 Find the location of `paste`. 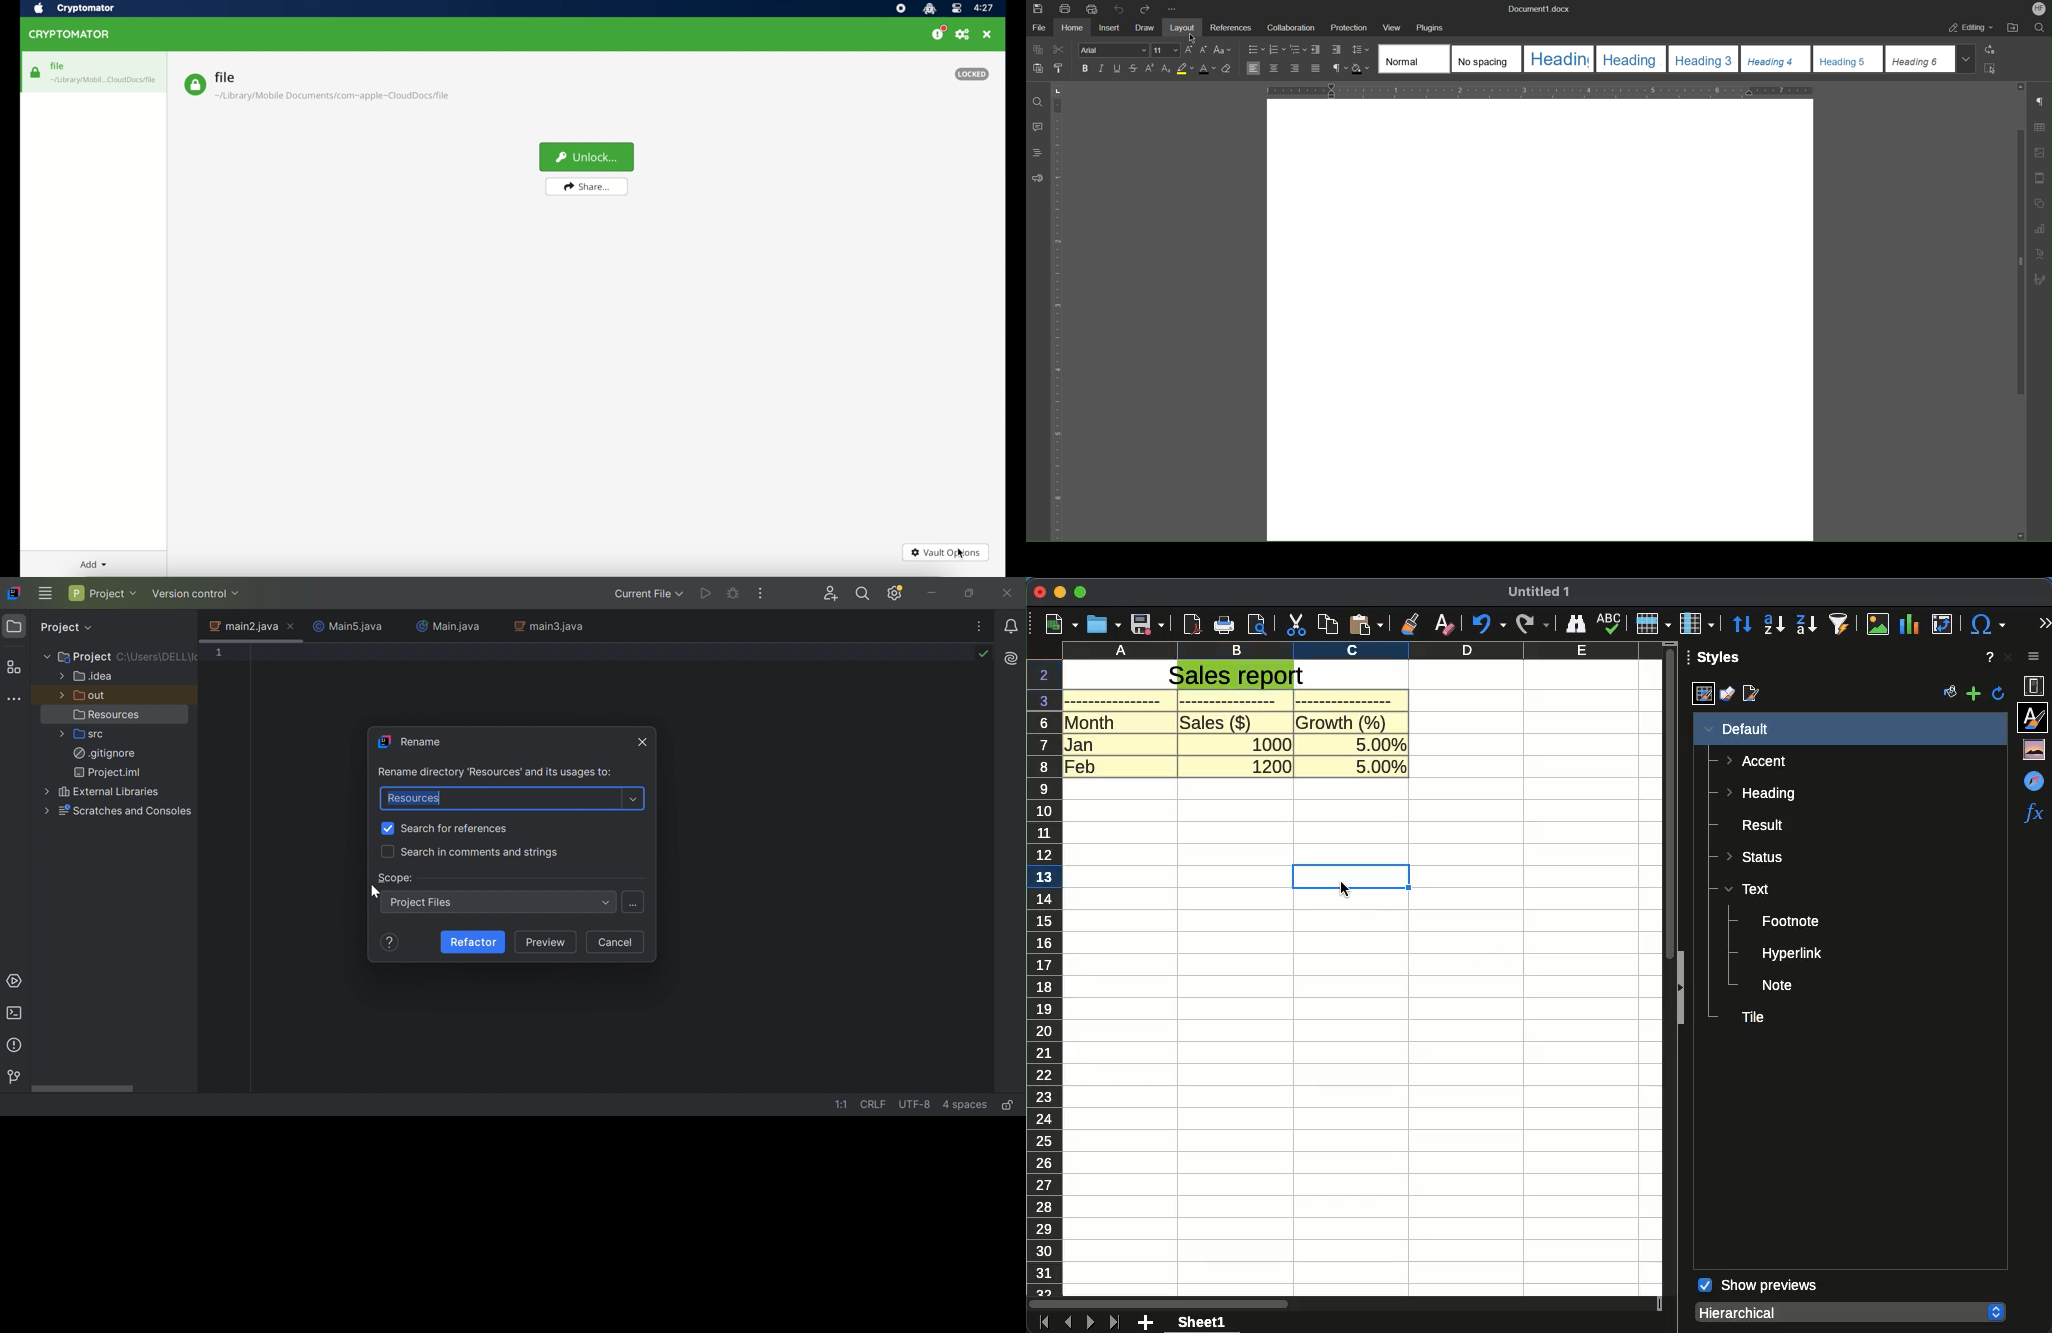

paste is located at coordinates (1365, 624).